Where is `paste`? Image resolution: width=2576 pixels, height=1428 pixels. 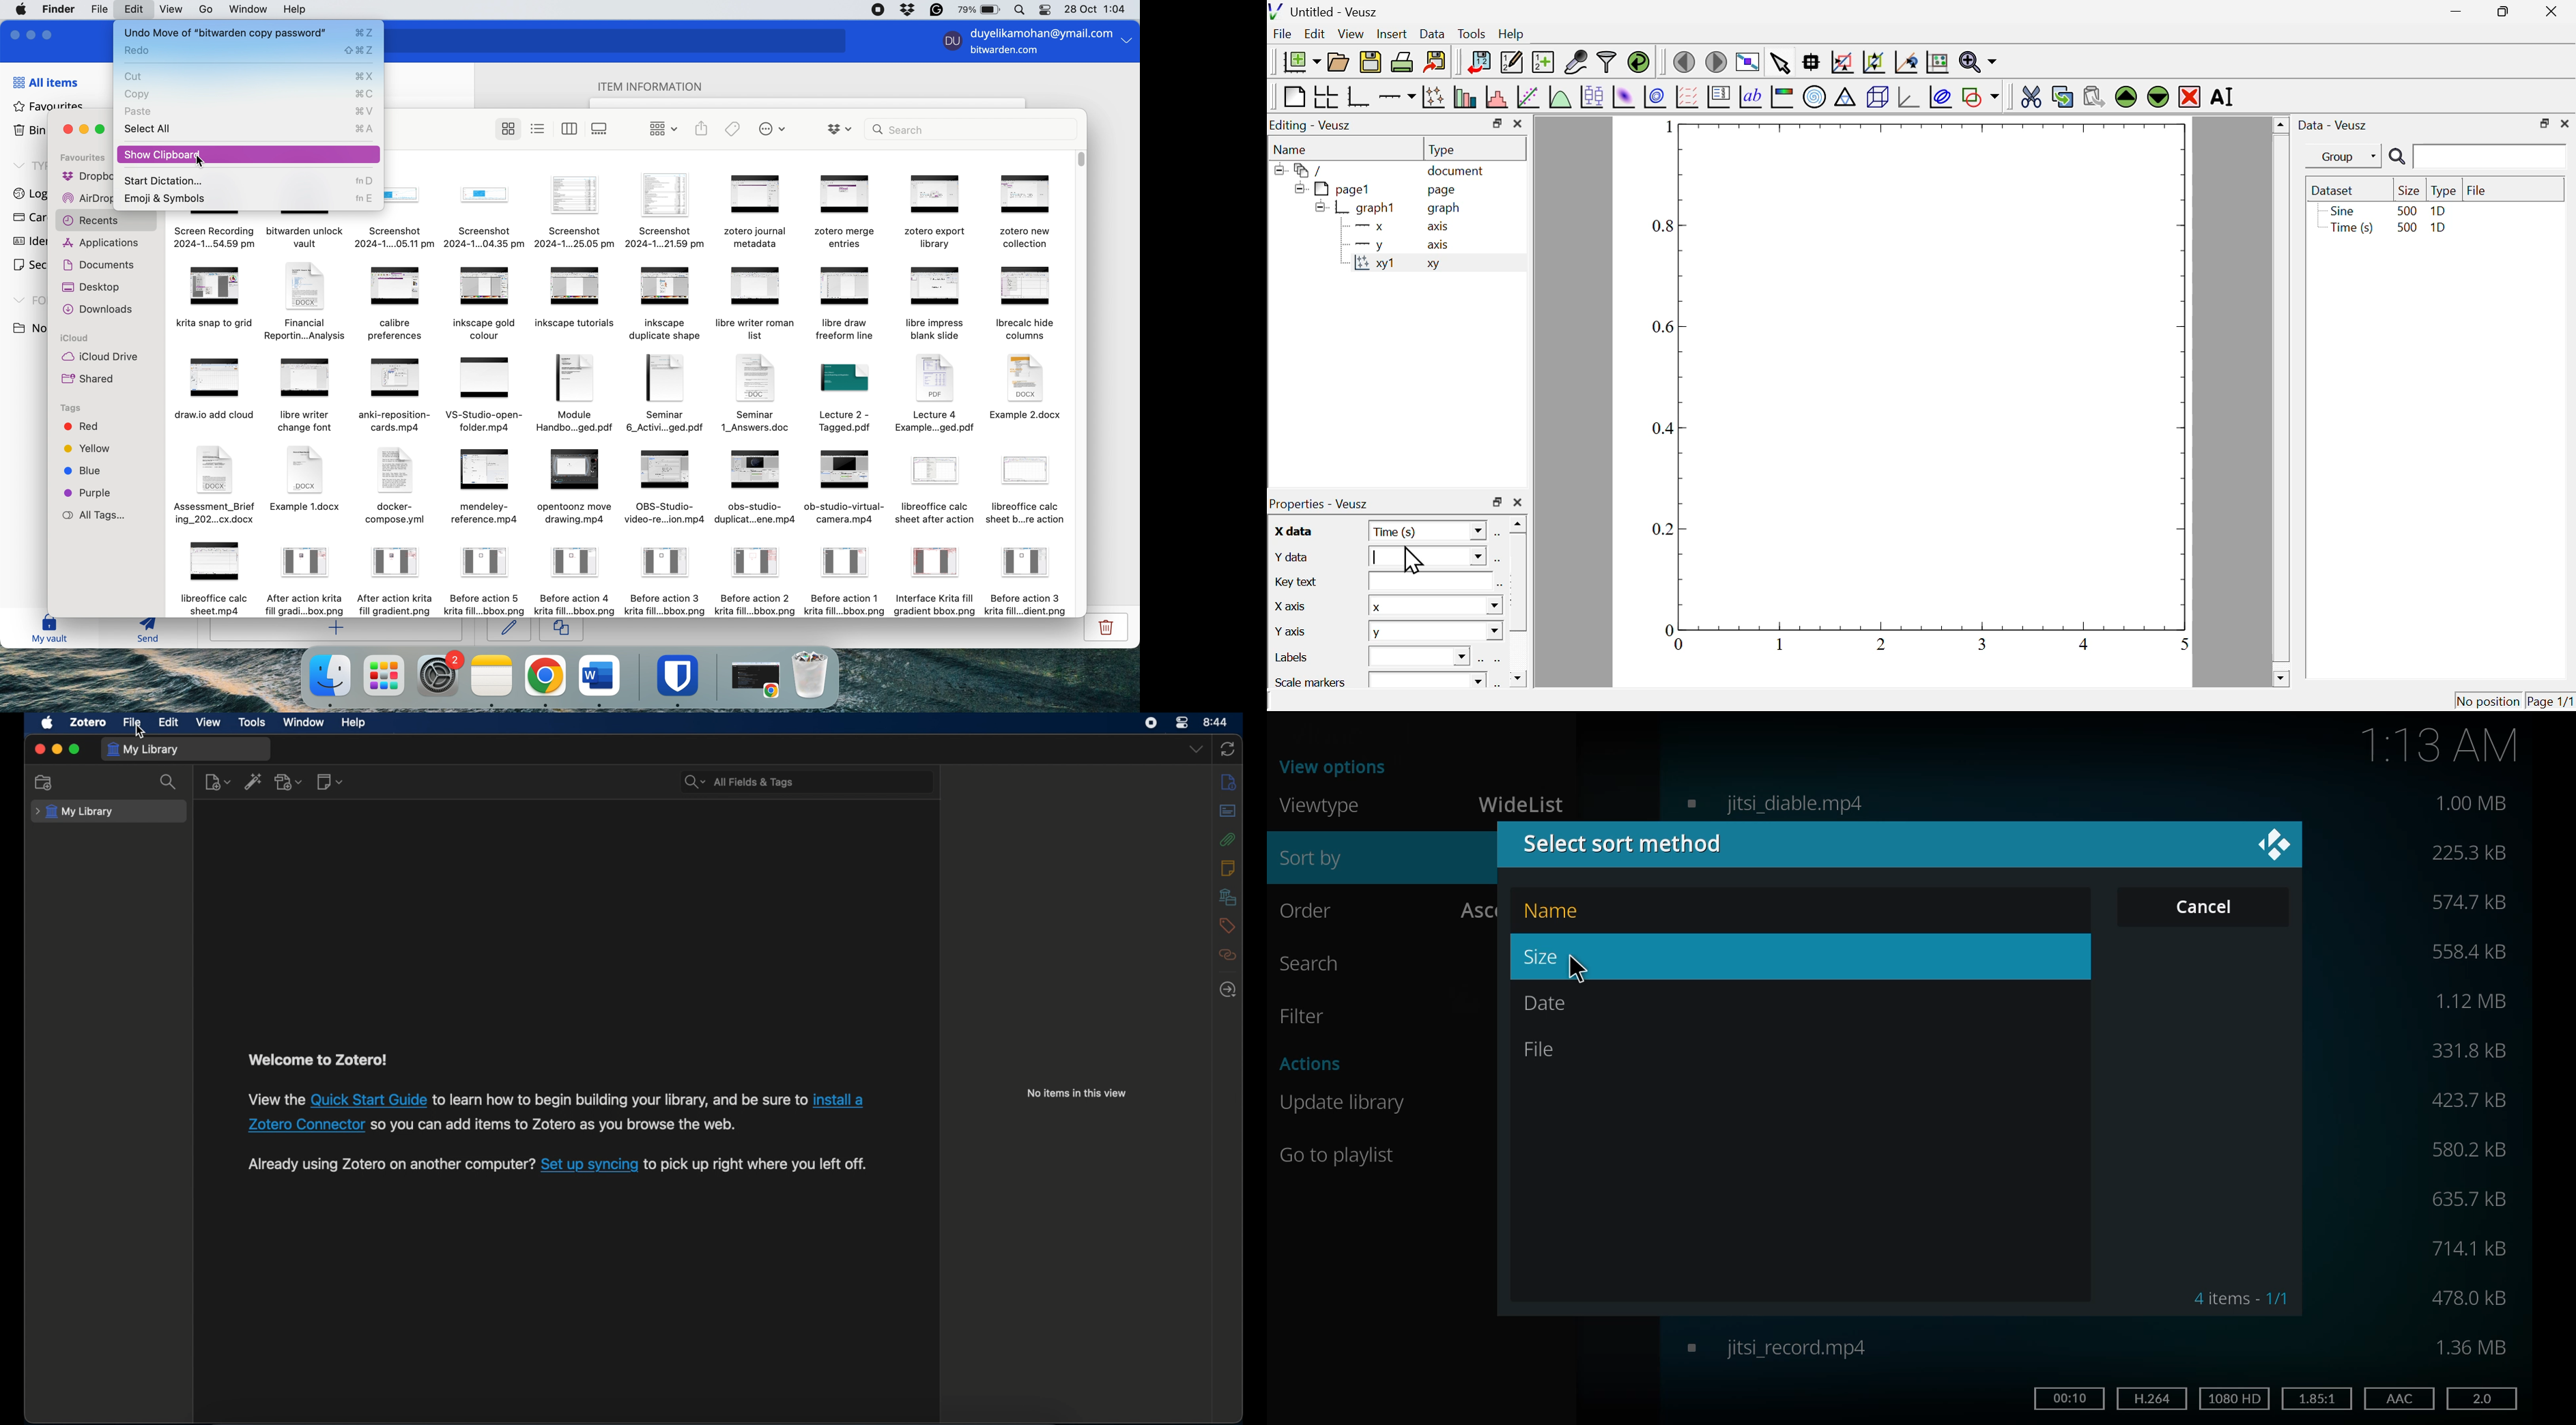
paste is located at coordinates (248, 112).